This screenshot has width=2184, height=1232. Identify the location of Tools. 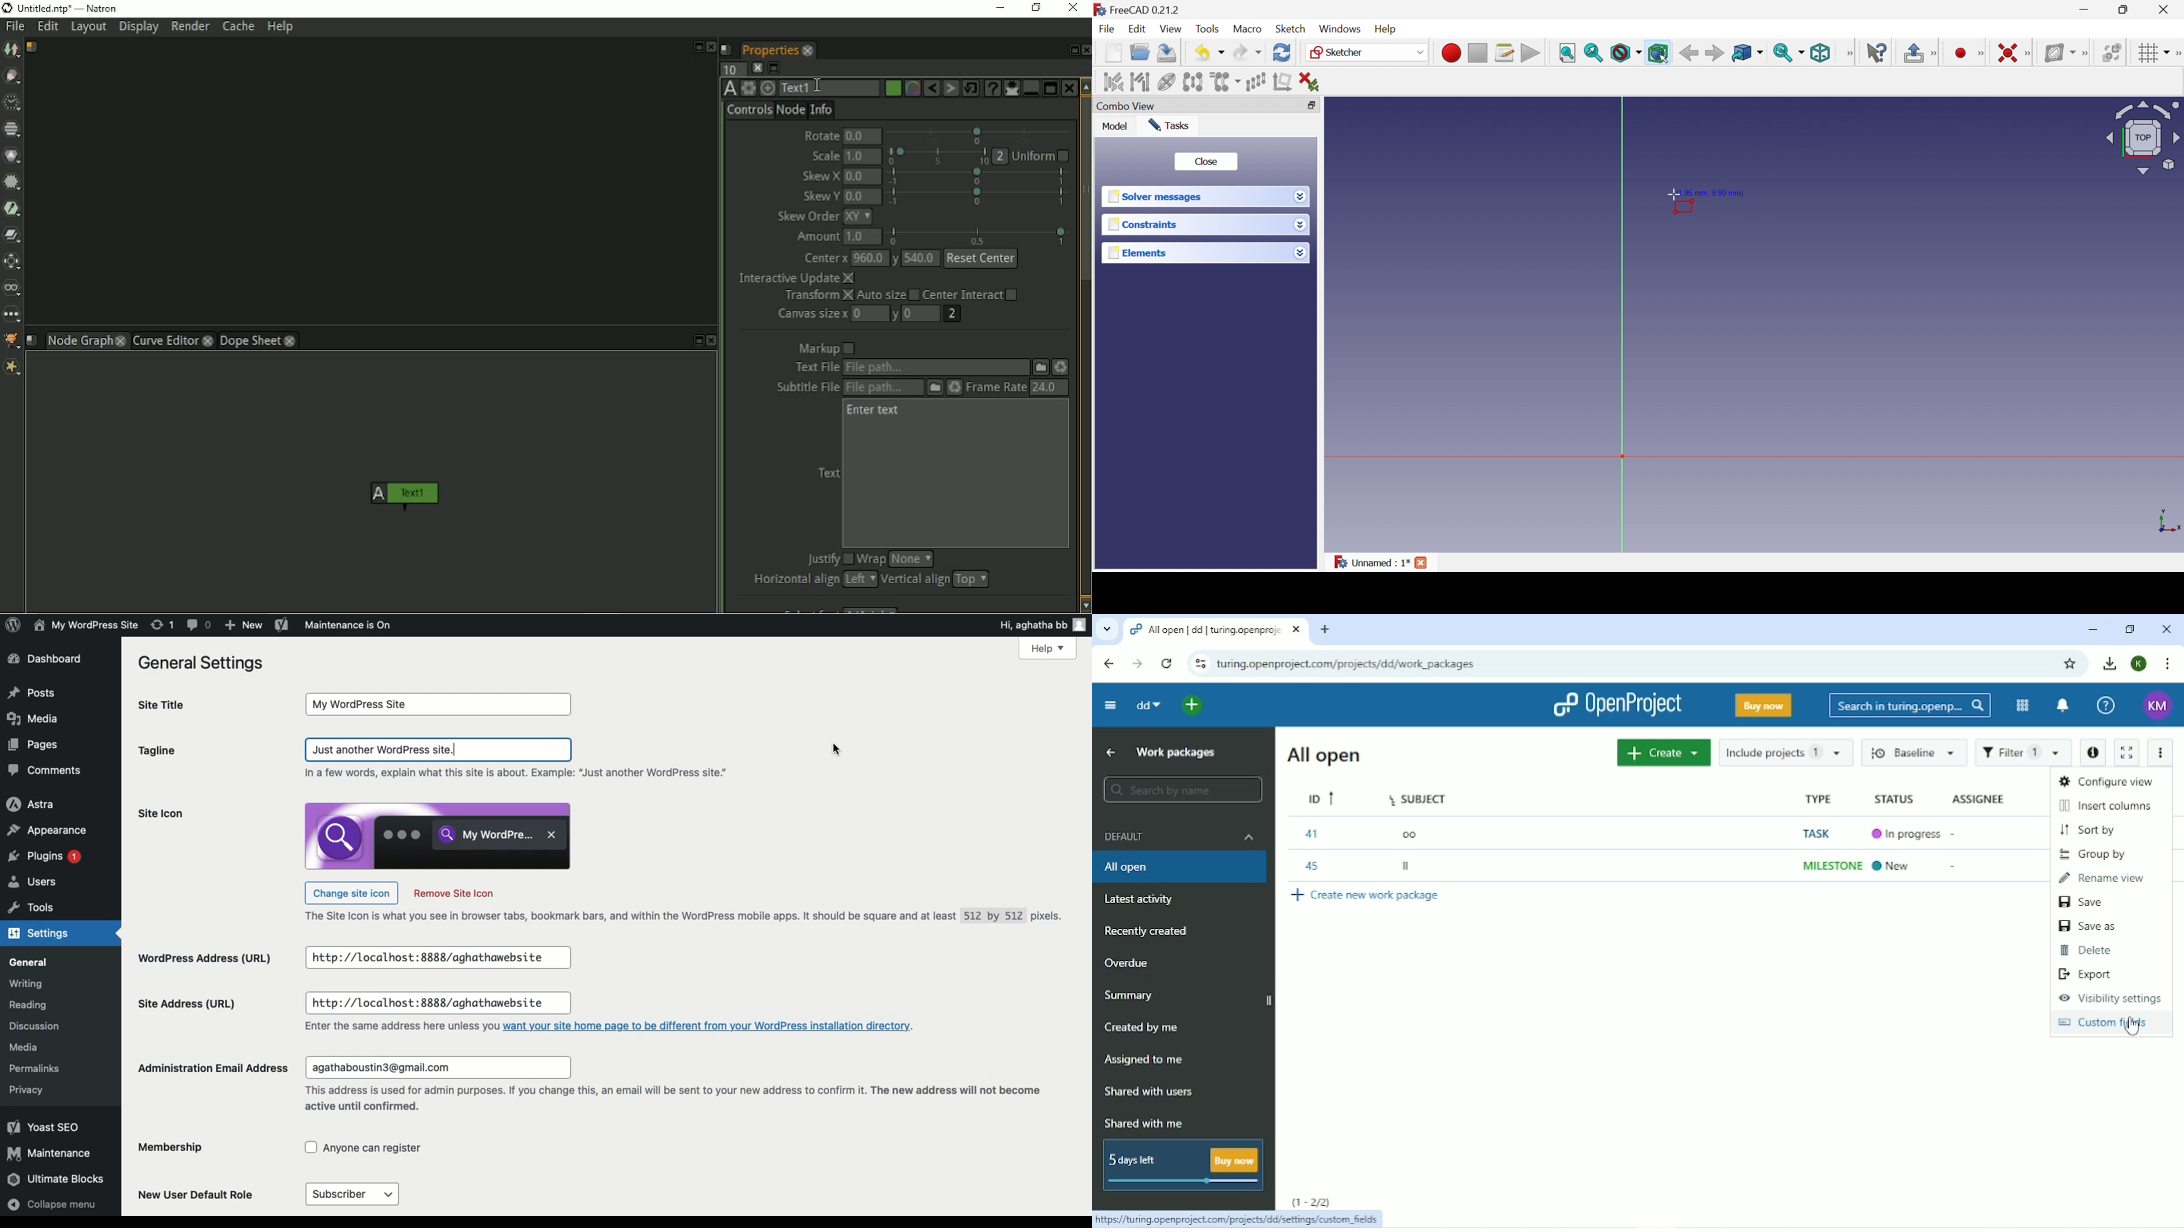
(1207, 30).